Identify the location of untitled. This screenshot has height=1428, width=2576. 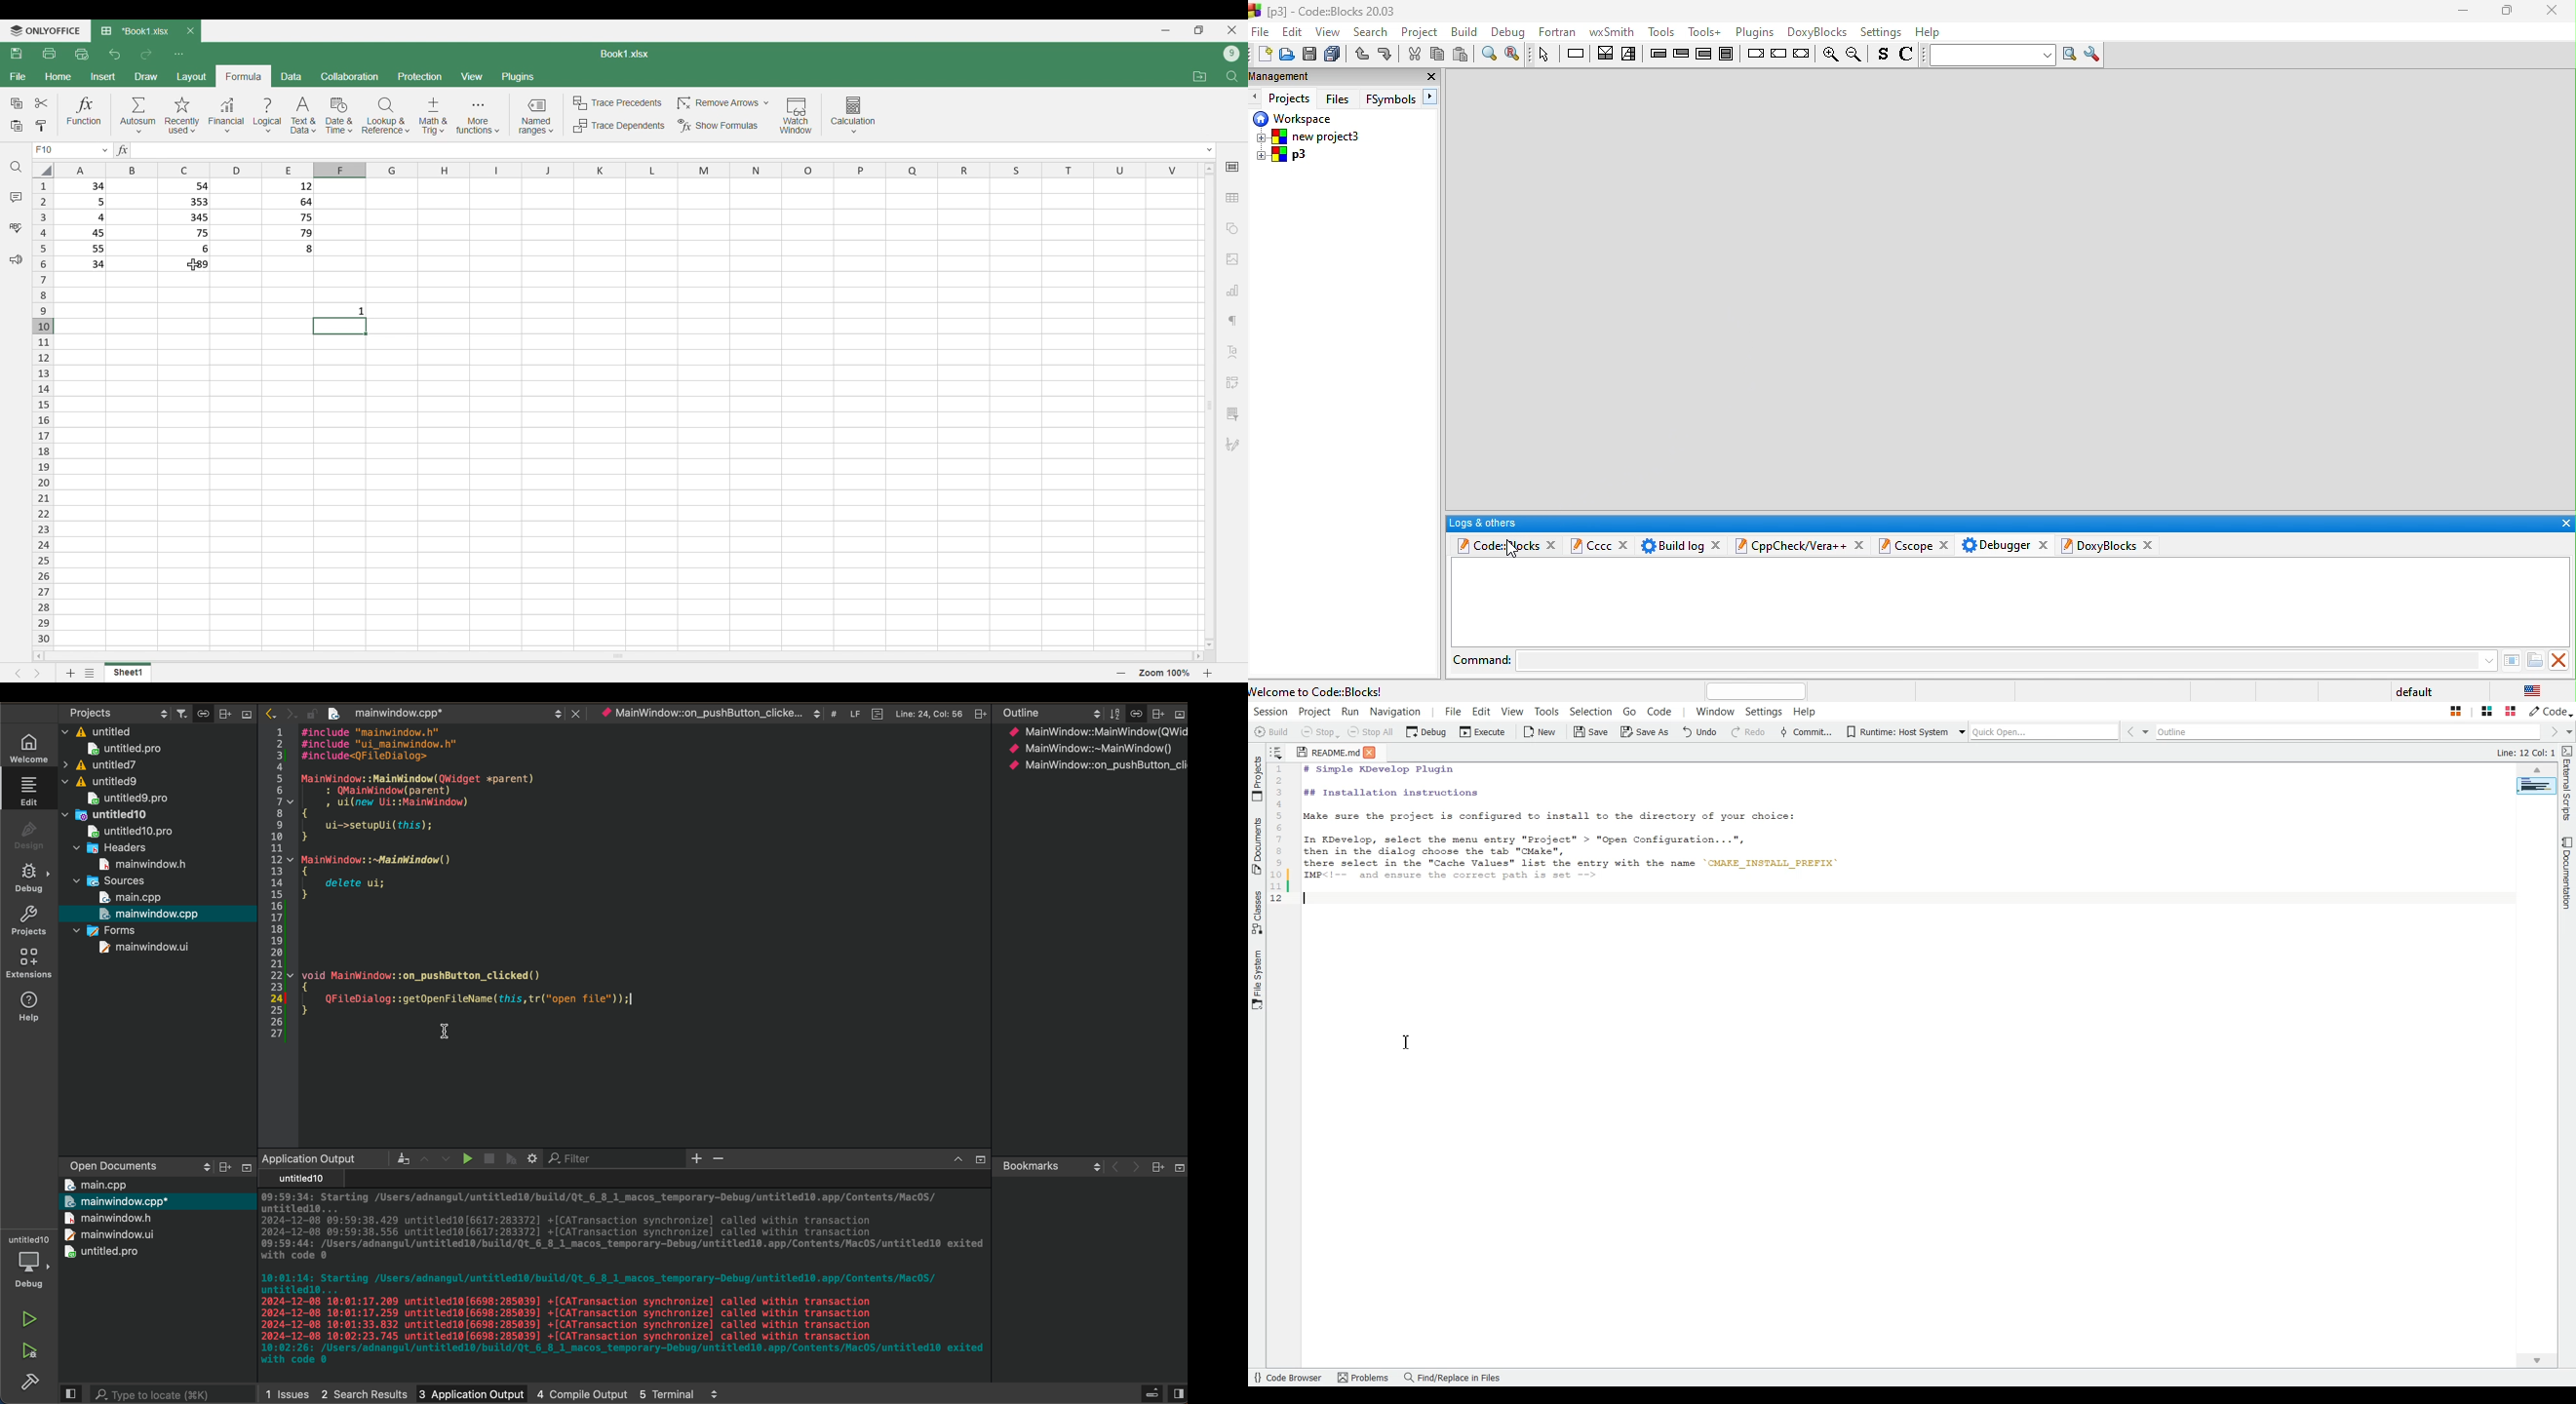
(98, 730).